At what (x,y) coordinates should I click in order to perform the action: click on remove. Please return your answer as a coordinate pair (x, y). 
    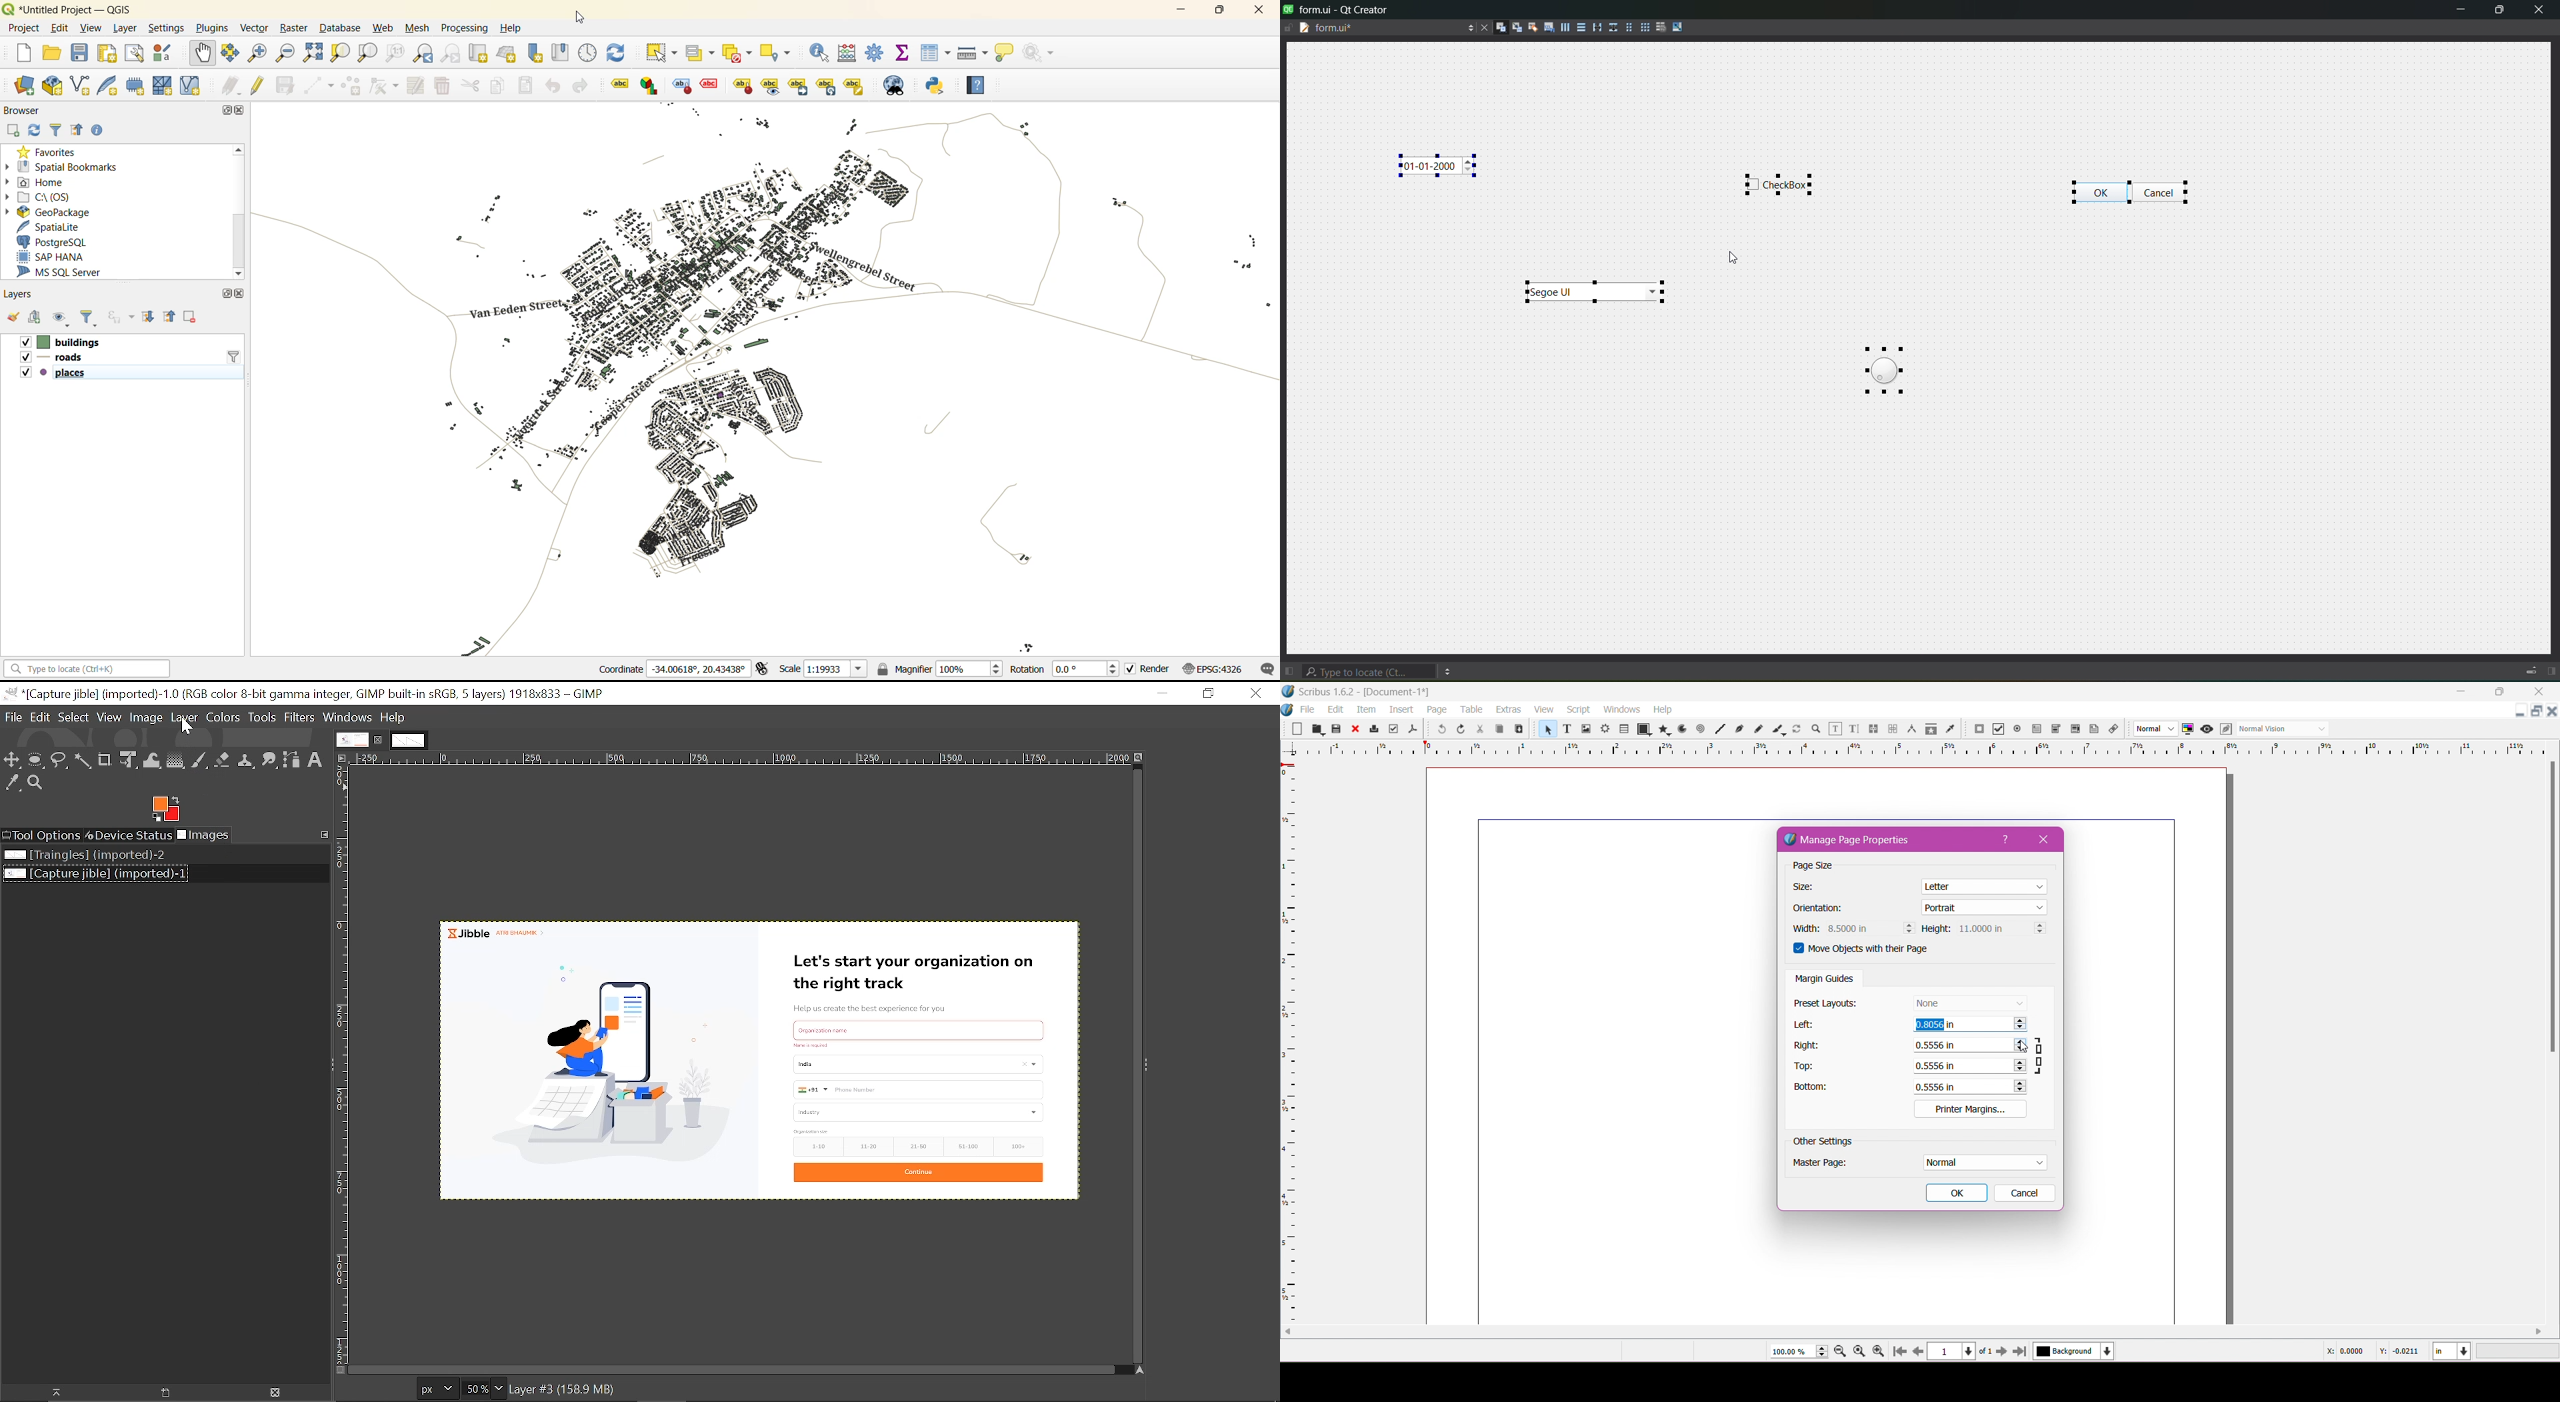
    Looking at the image, I should click on (191, 317).